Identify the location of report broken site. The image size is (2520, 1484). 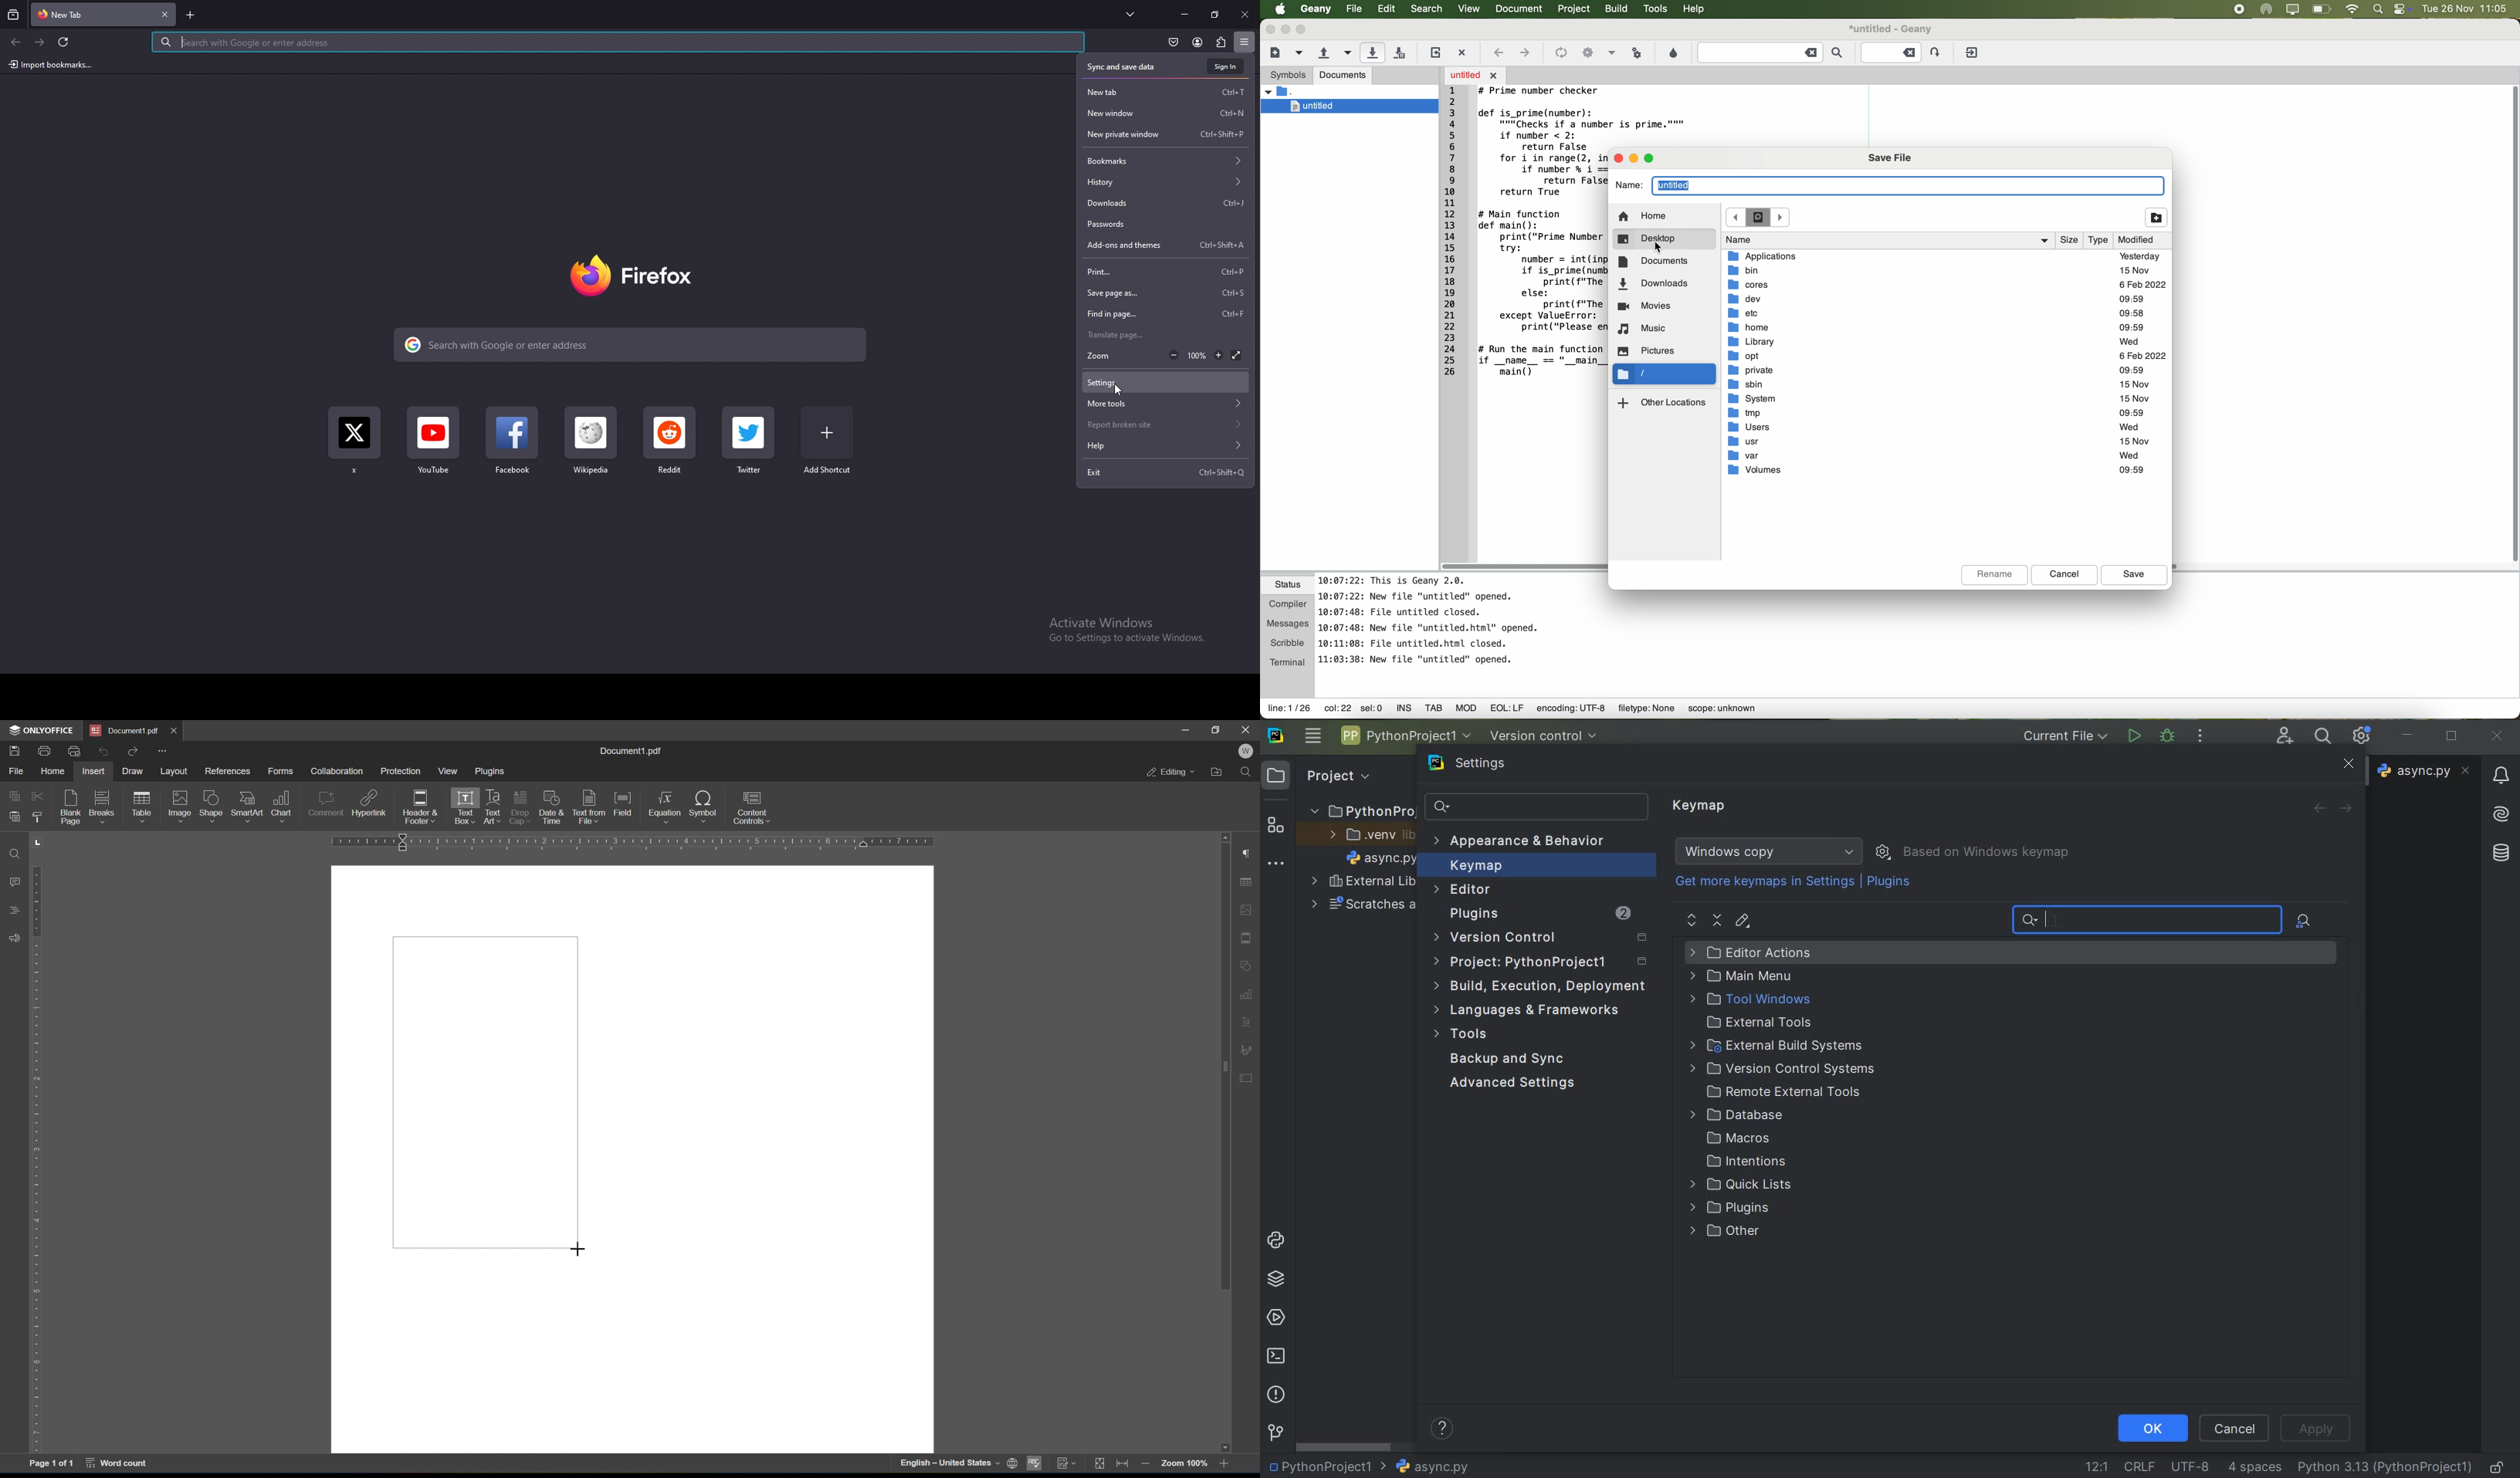
(1166, 424).